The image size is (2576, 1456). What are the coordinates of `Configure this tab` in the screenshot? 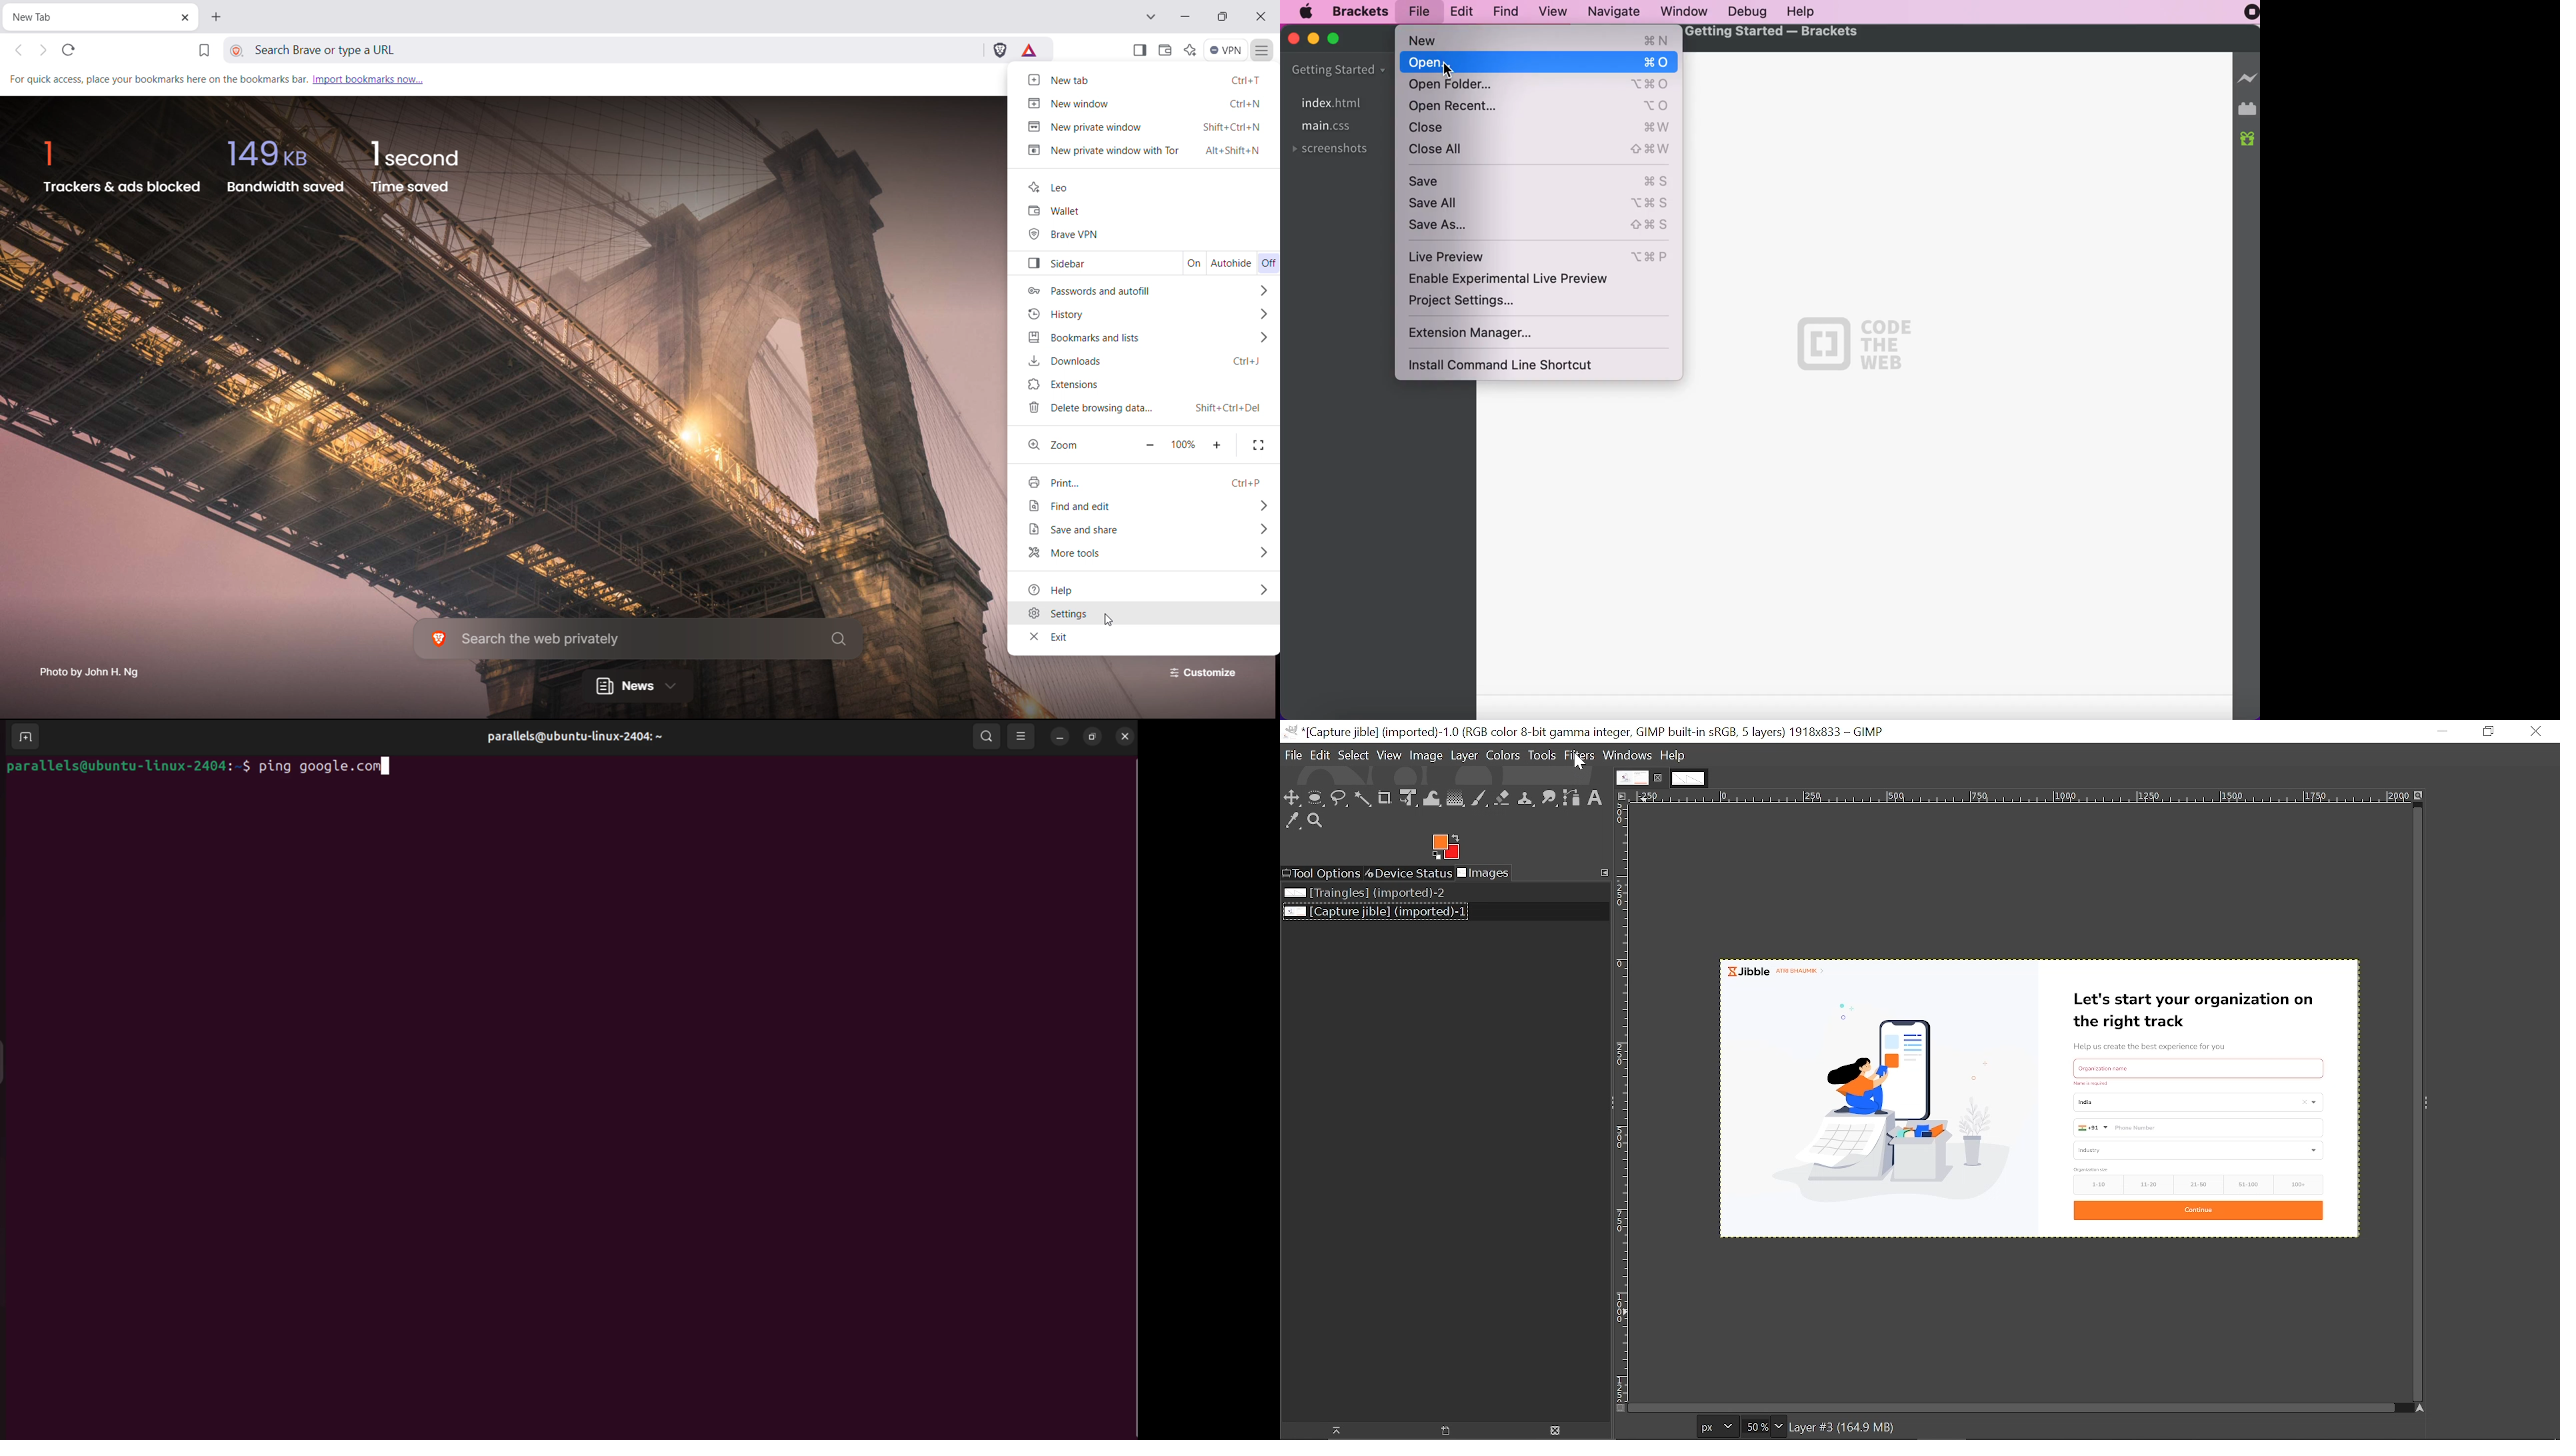 It's located at (1604, 872).